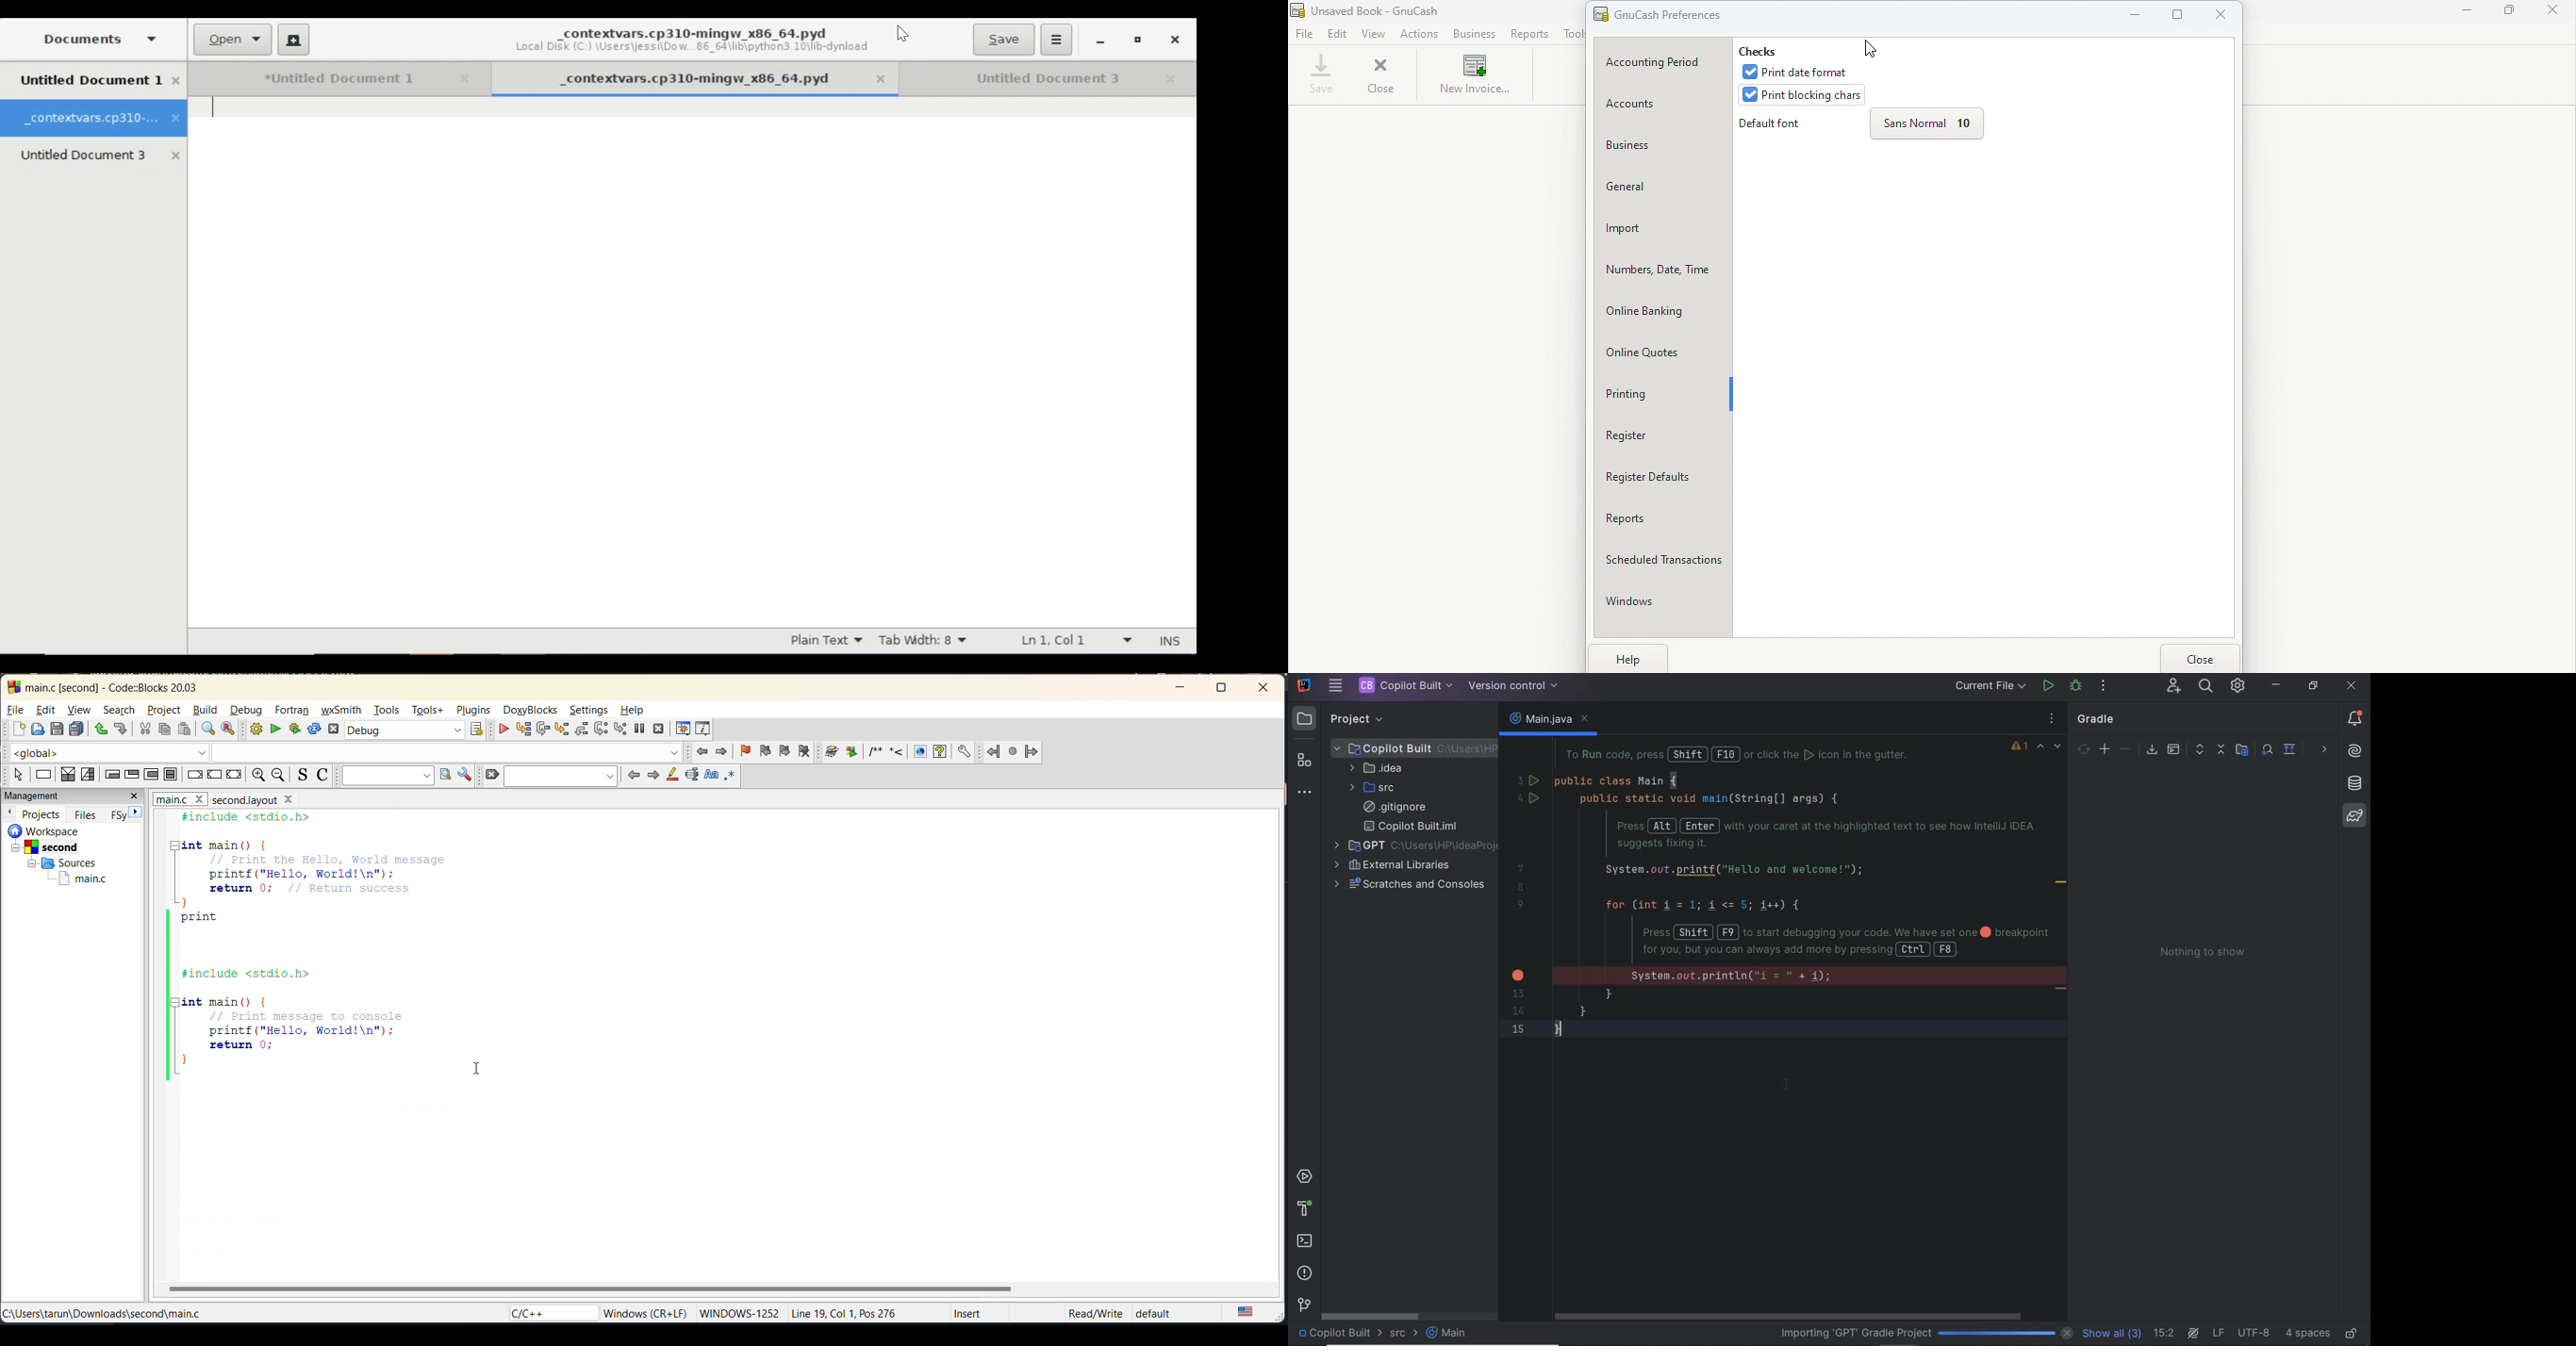 This screenshot has width=2576, height=1372. Describe the element at coordinates (897, 752) in the screenshot. I see `doxyblocks references` at that location.